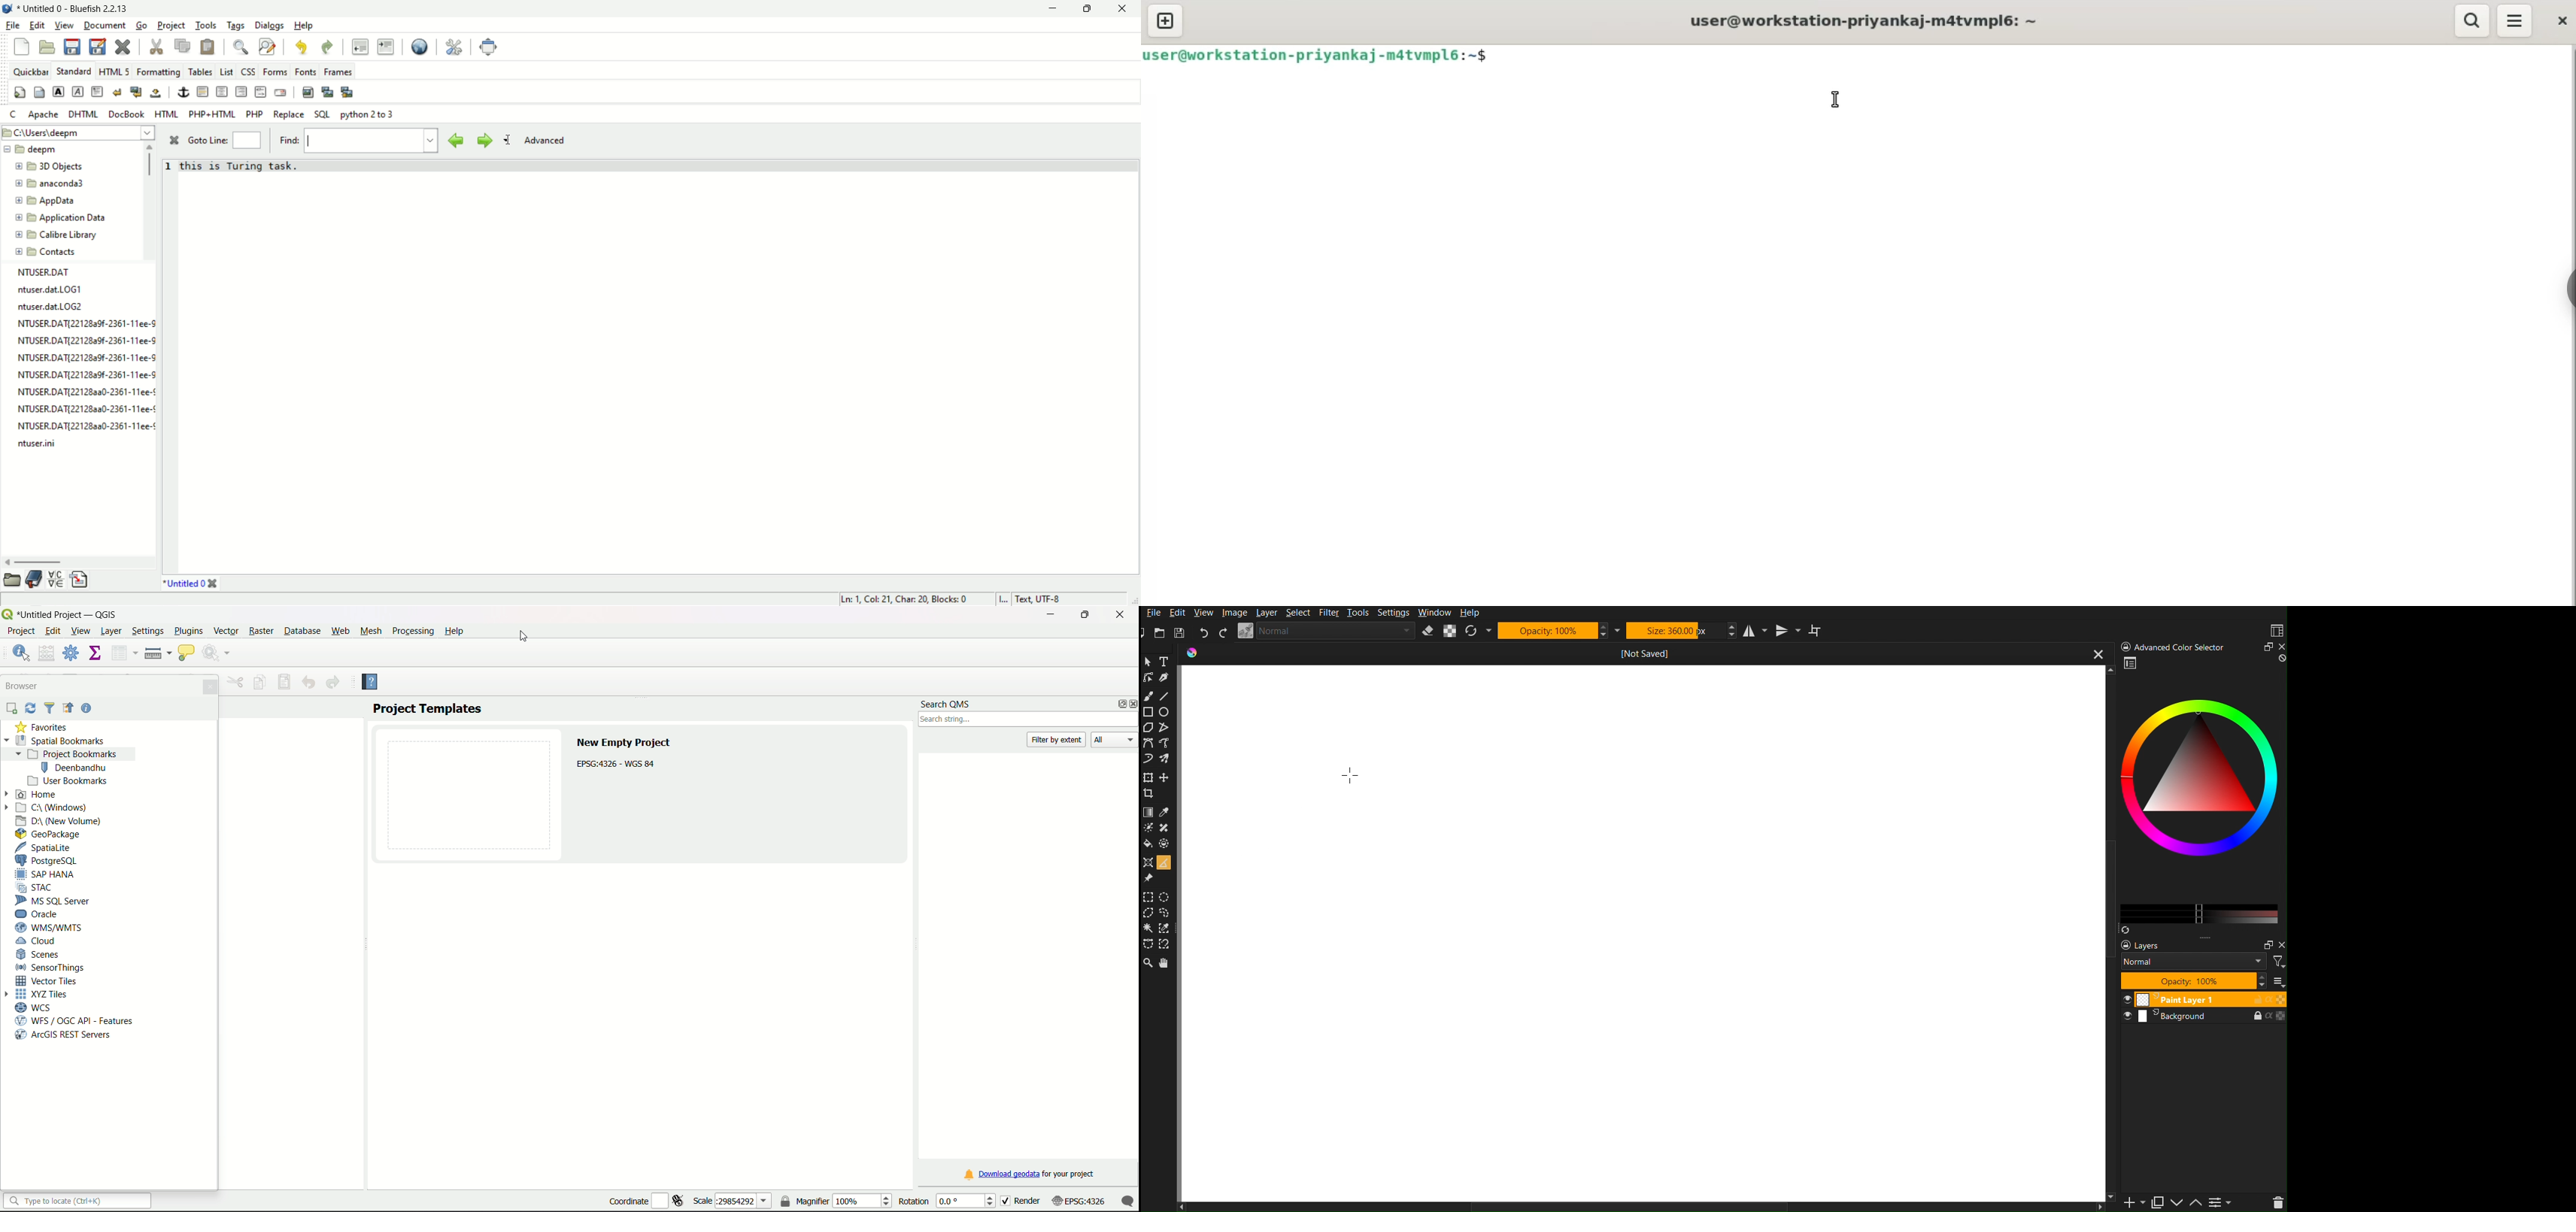 Image resolution: width=2576 pixels, height=1232 pixels. I want to click on Magnet Marquee, so click(1165, 945).